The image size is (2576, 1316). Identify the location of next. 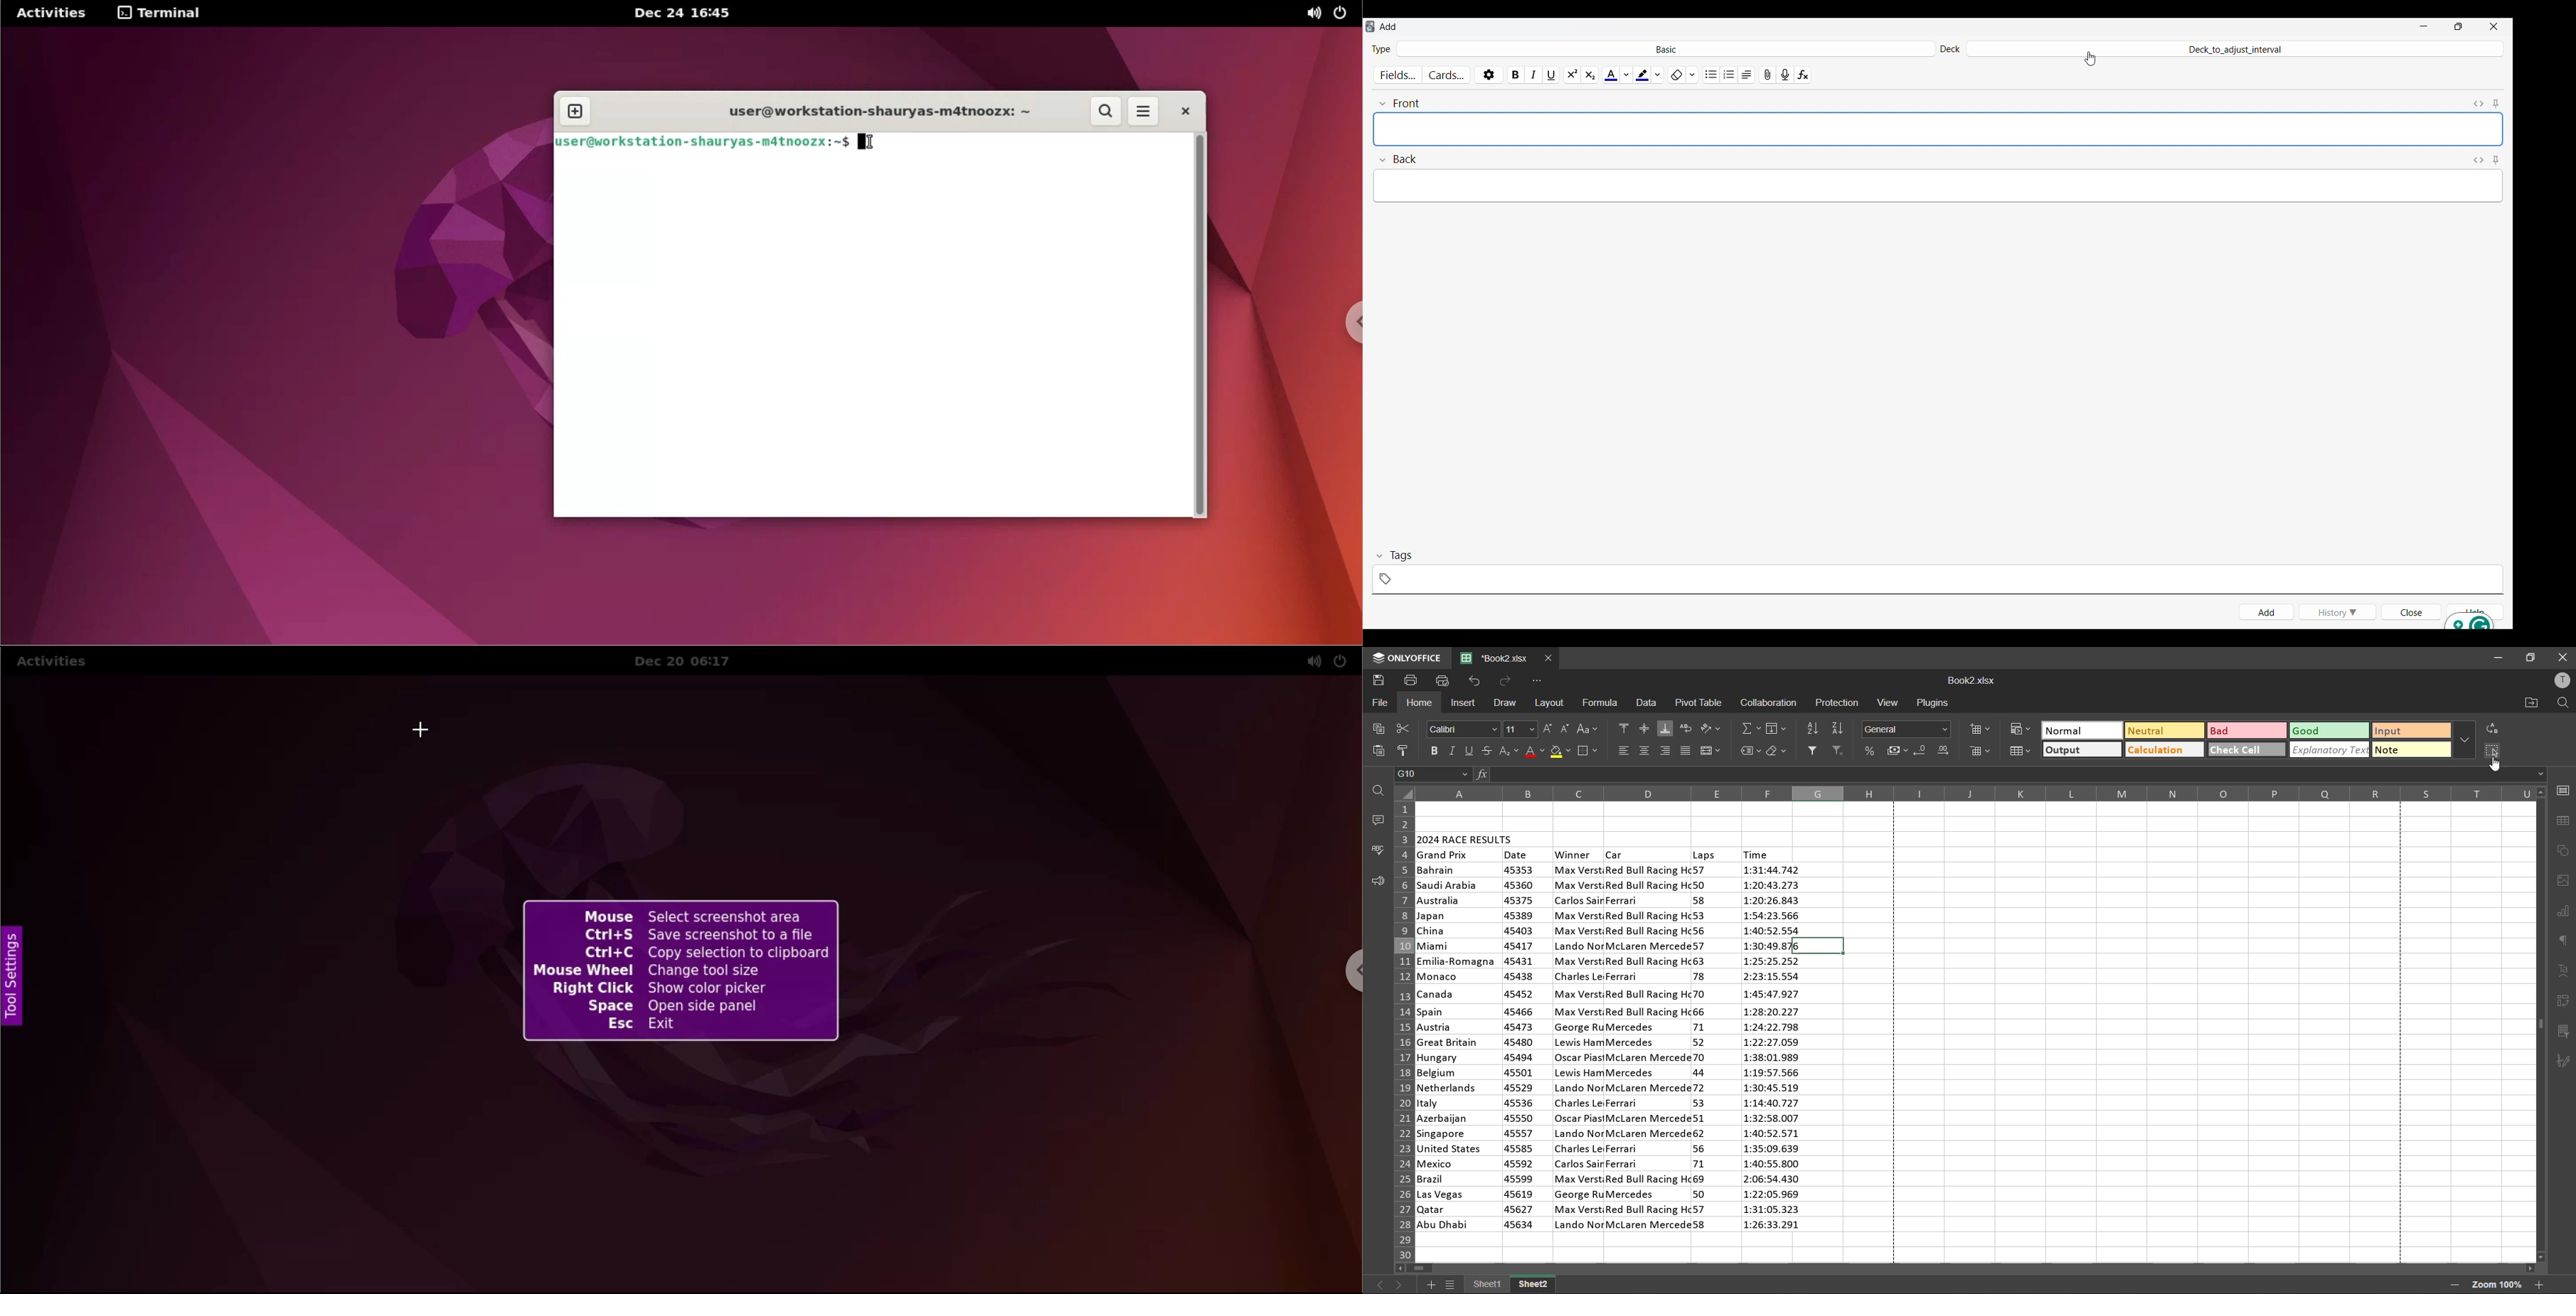
(1400, 1285).